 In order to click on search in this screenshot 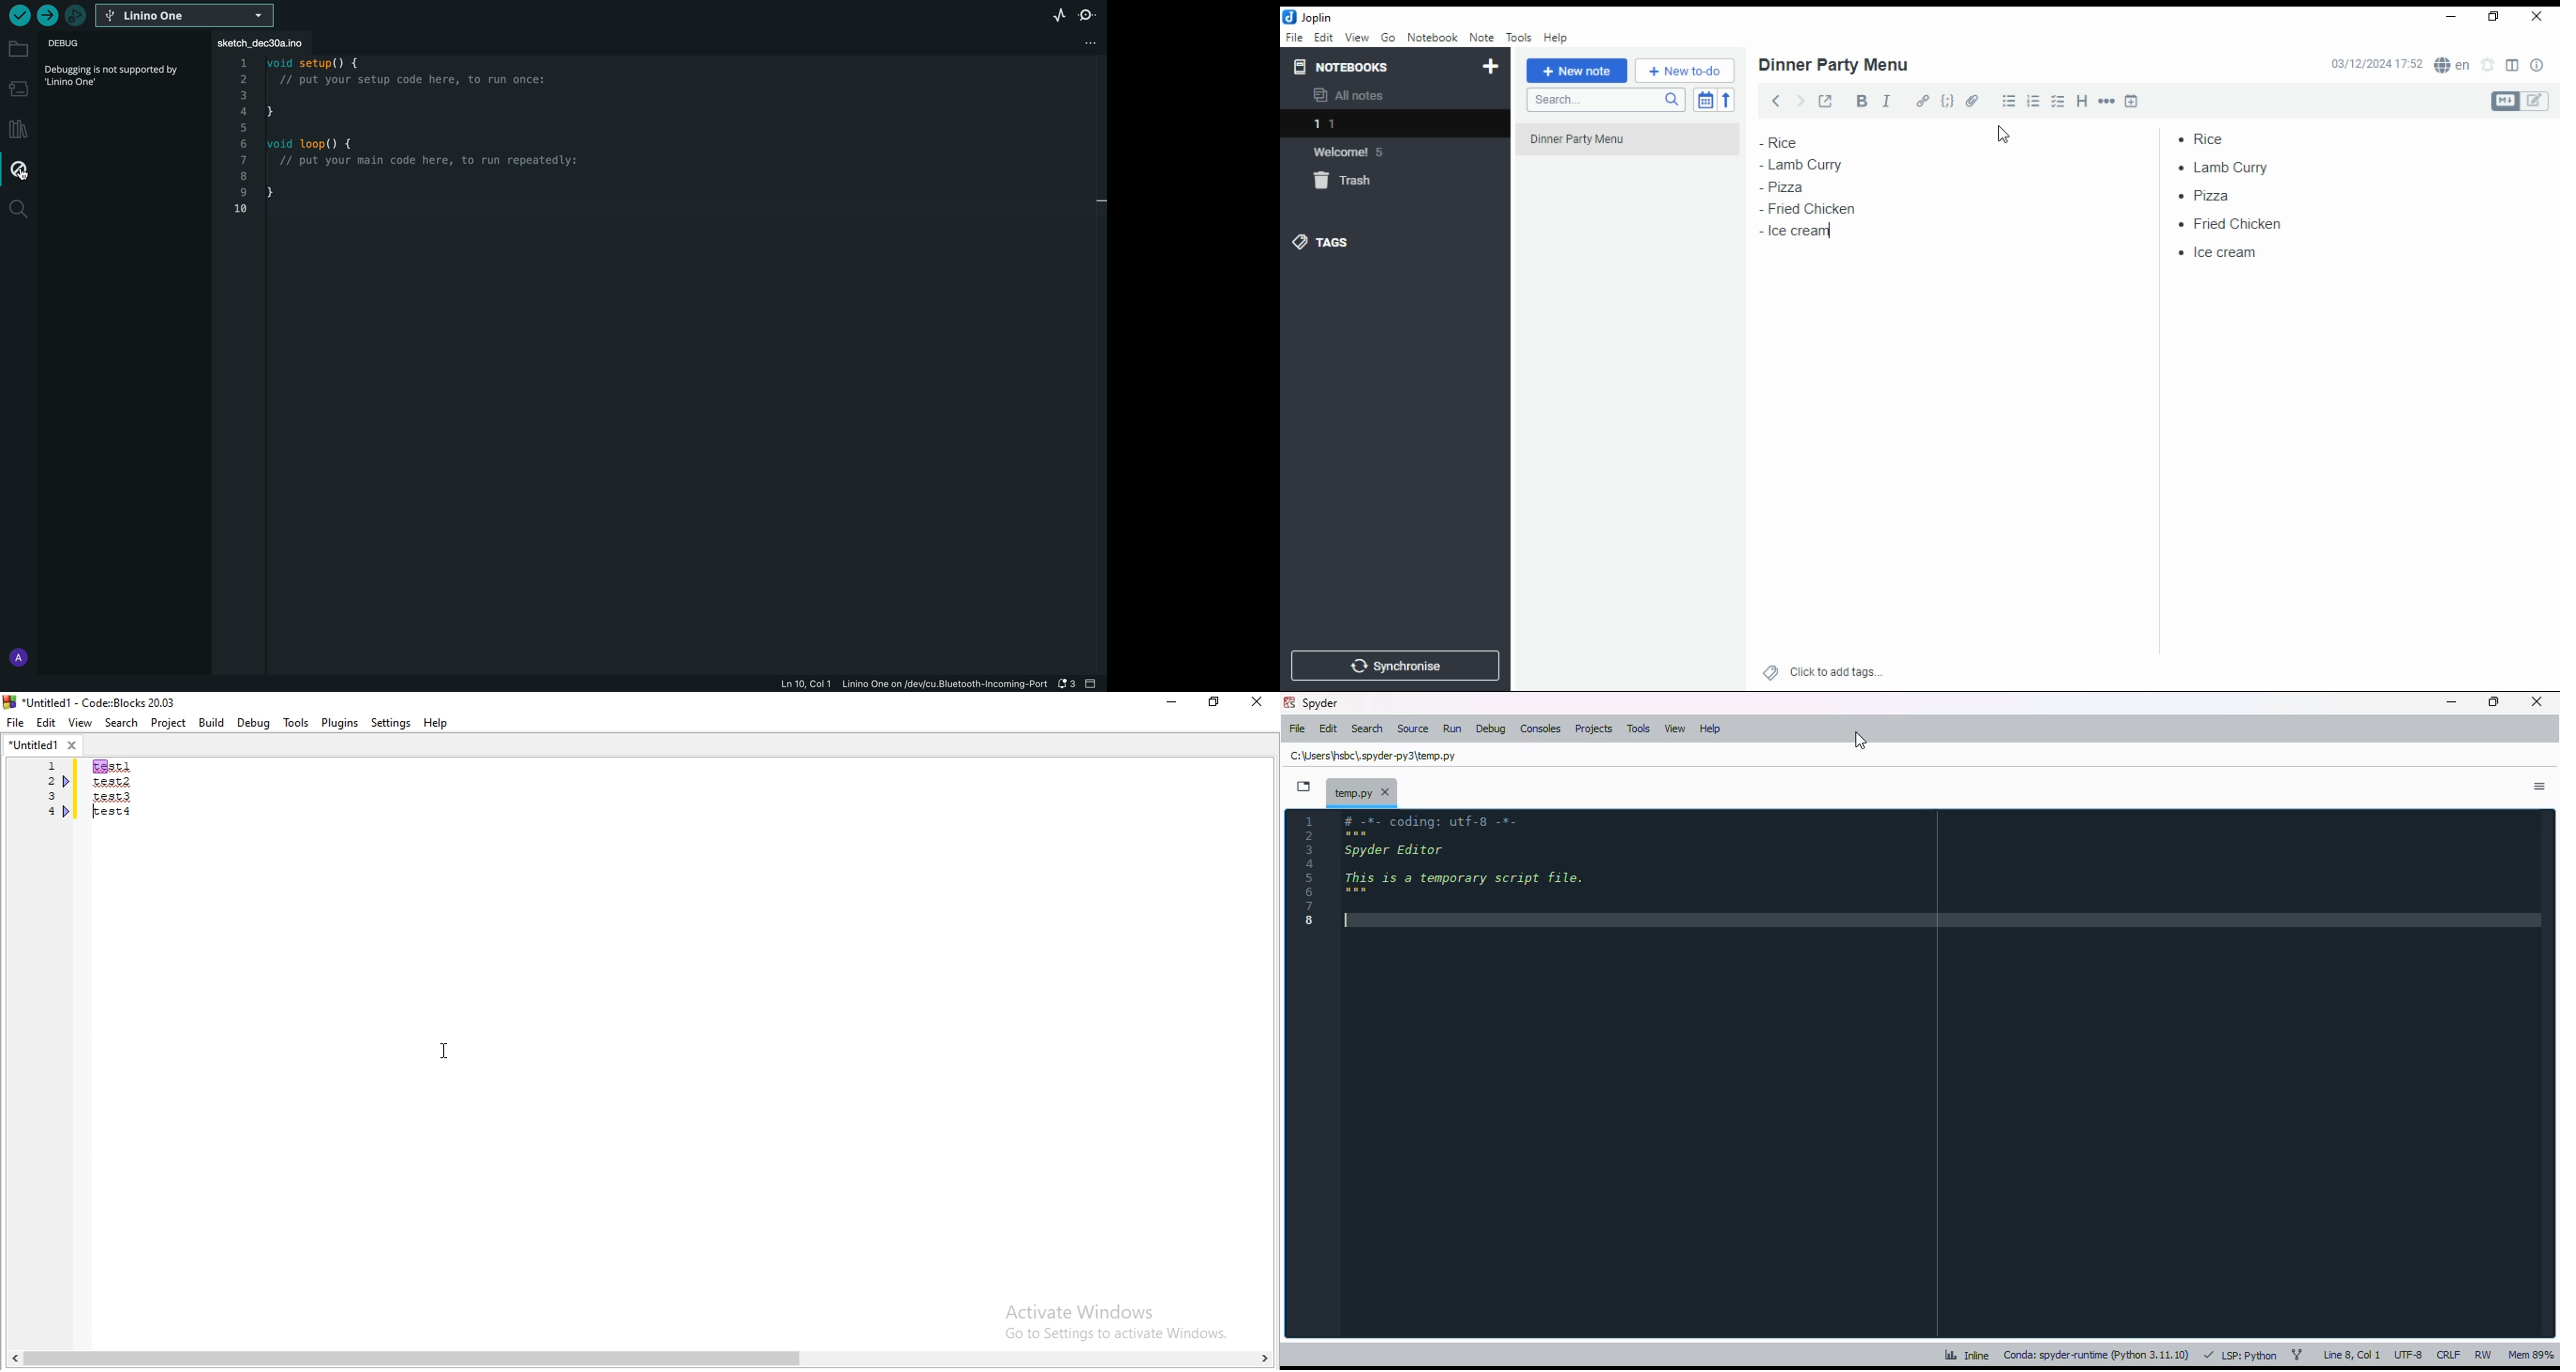, I will do `click(1367, 729)`.